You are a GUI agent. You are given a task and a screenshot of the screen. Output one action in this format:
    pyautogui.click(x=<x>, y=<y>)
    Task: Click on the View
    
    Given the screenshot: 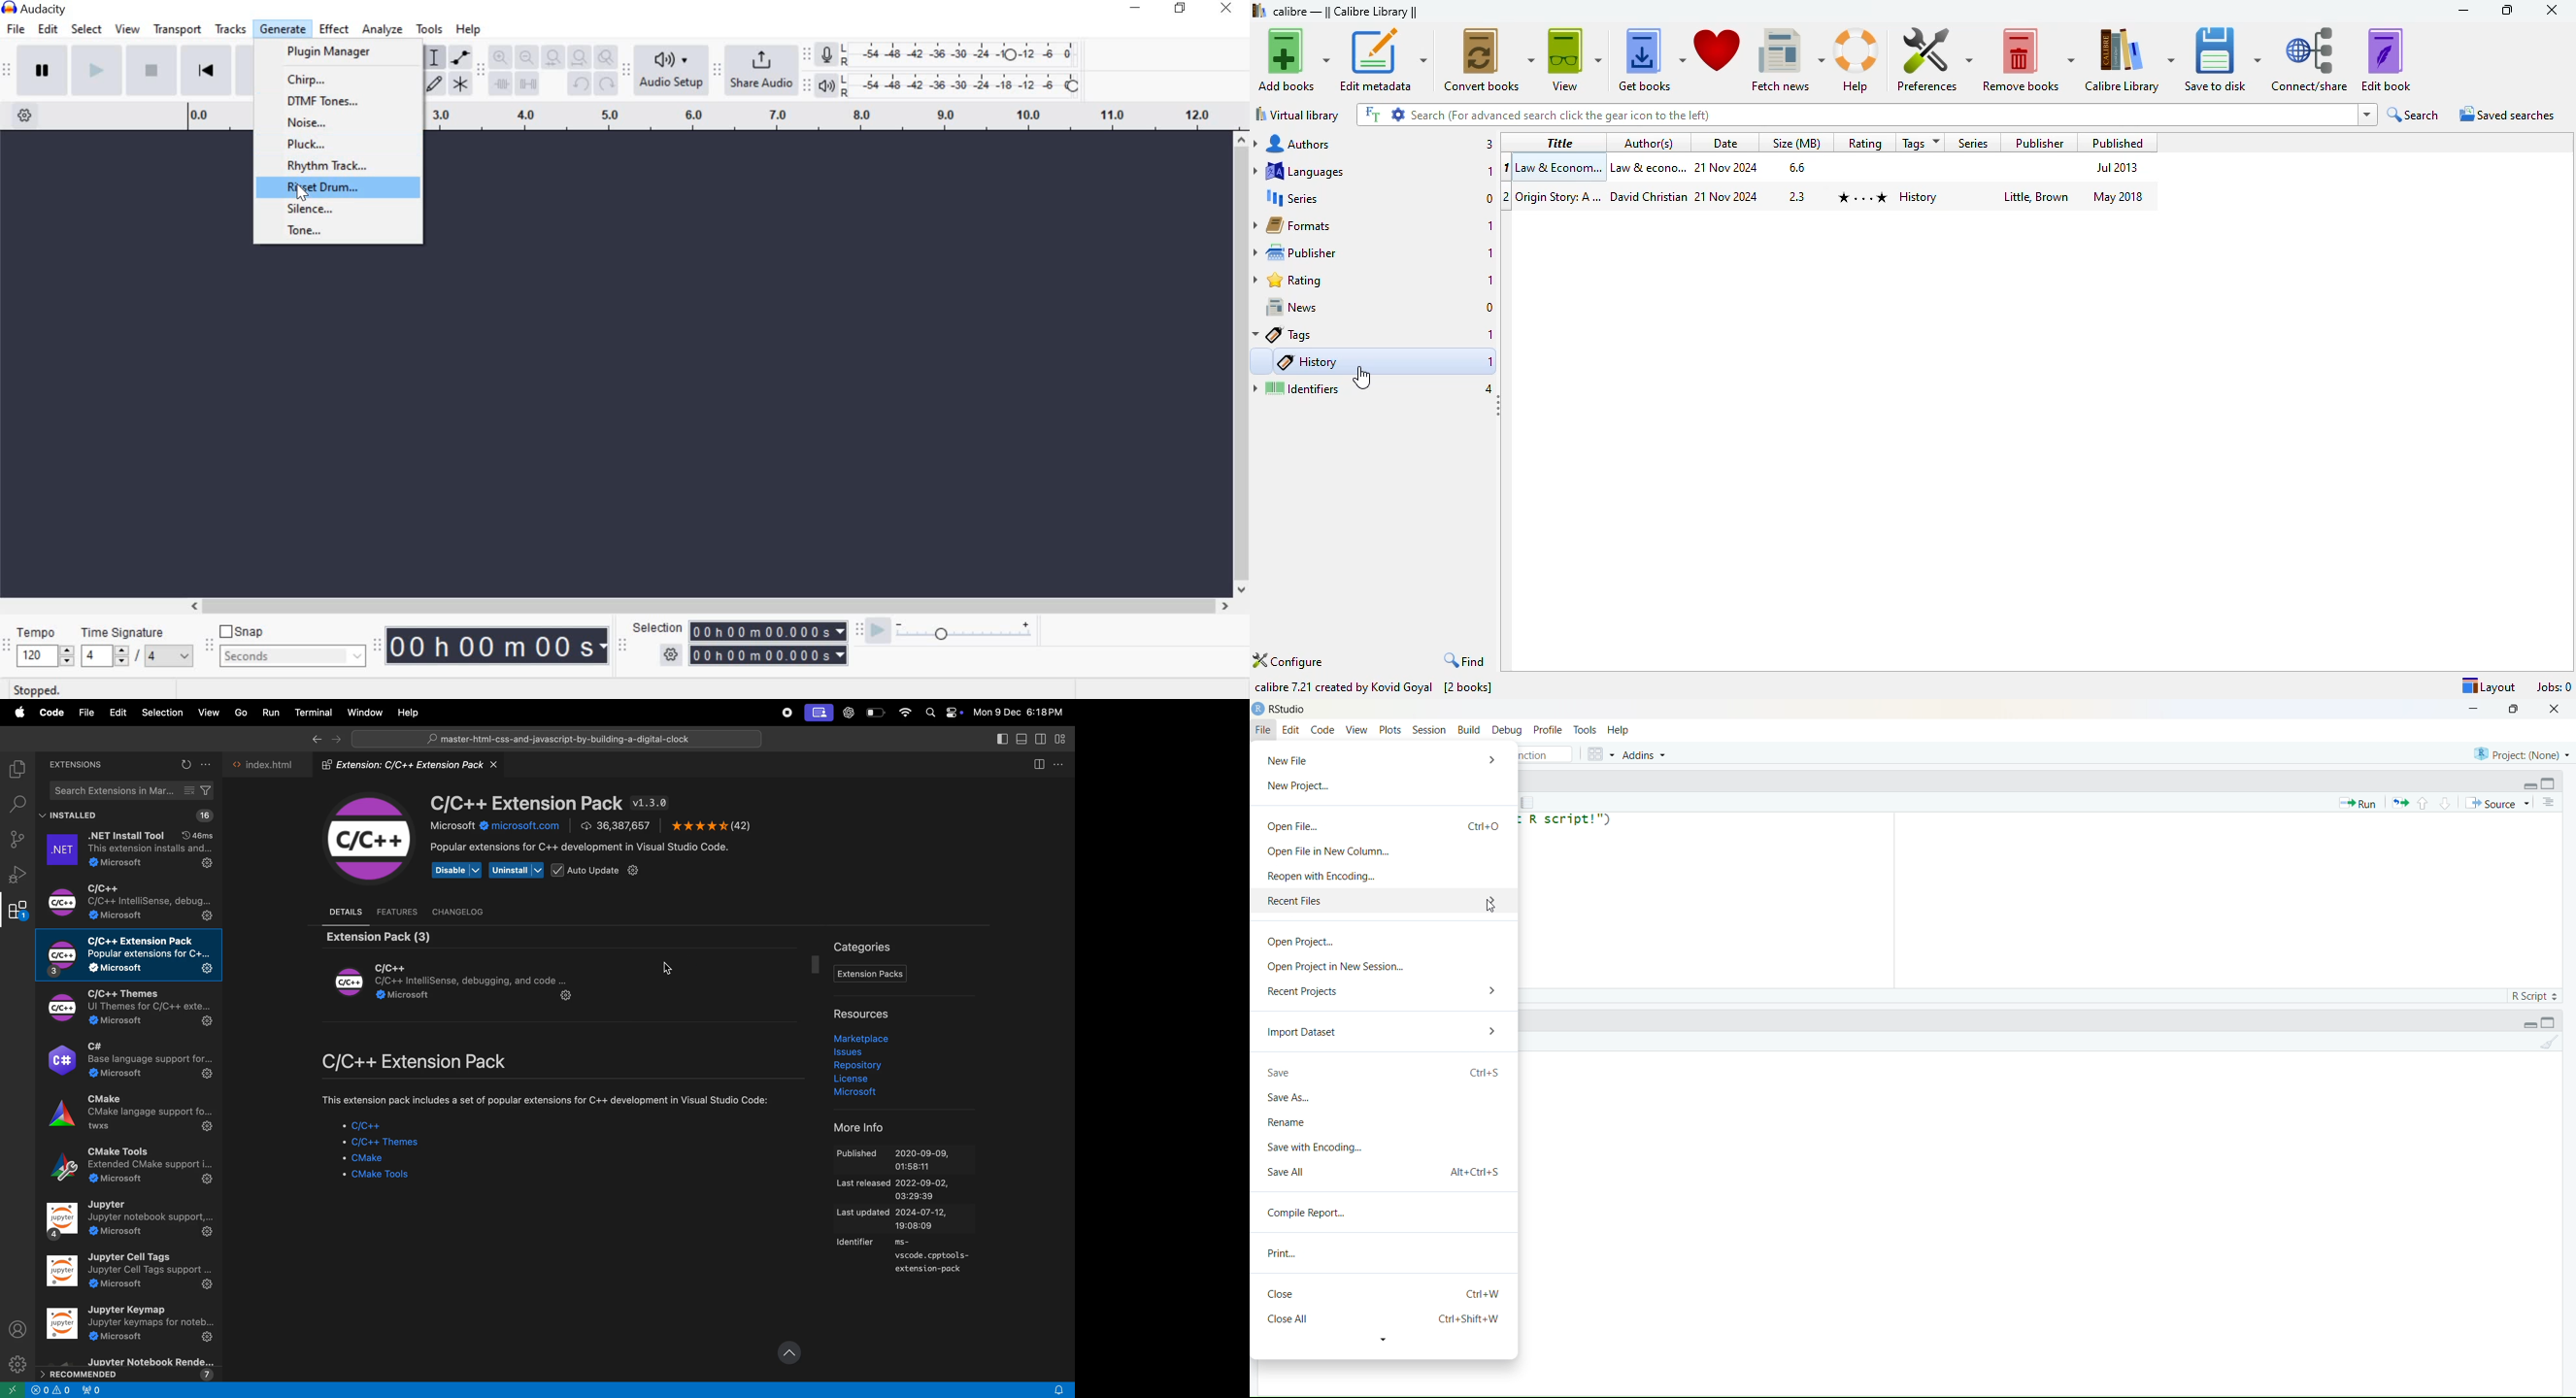 What is the action you would take?
    pyautogui.click(x=210, y=713)
    